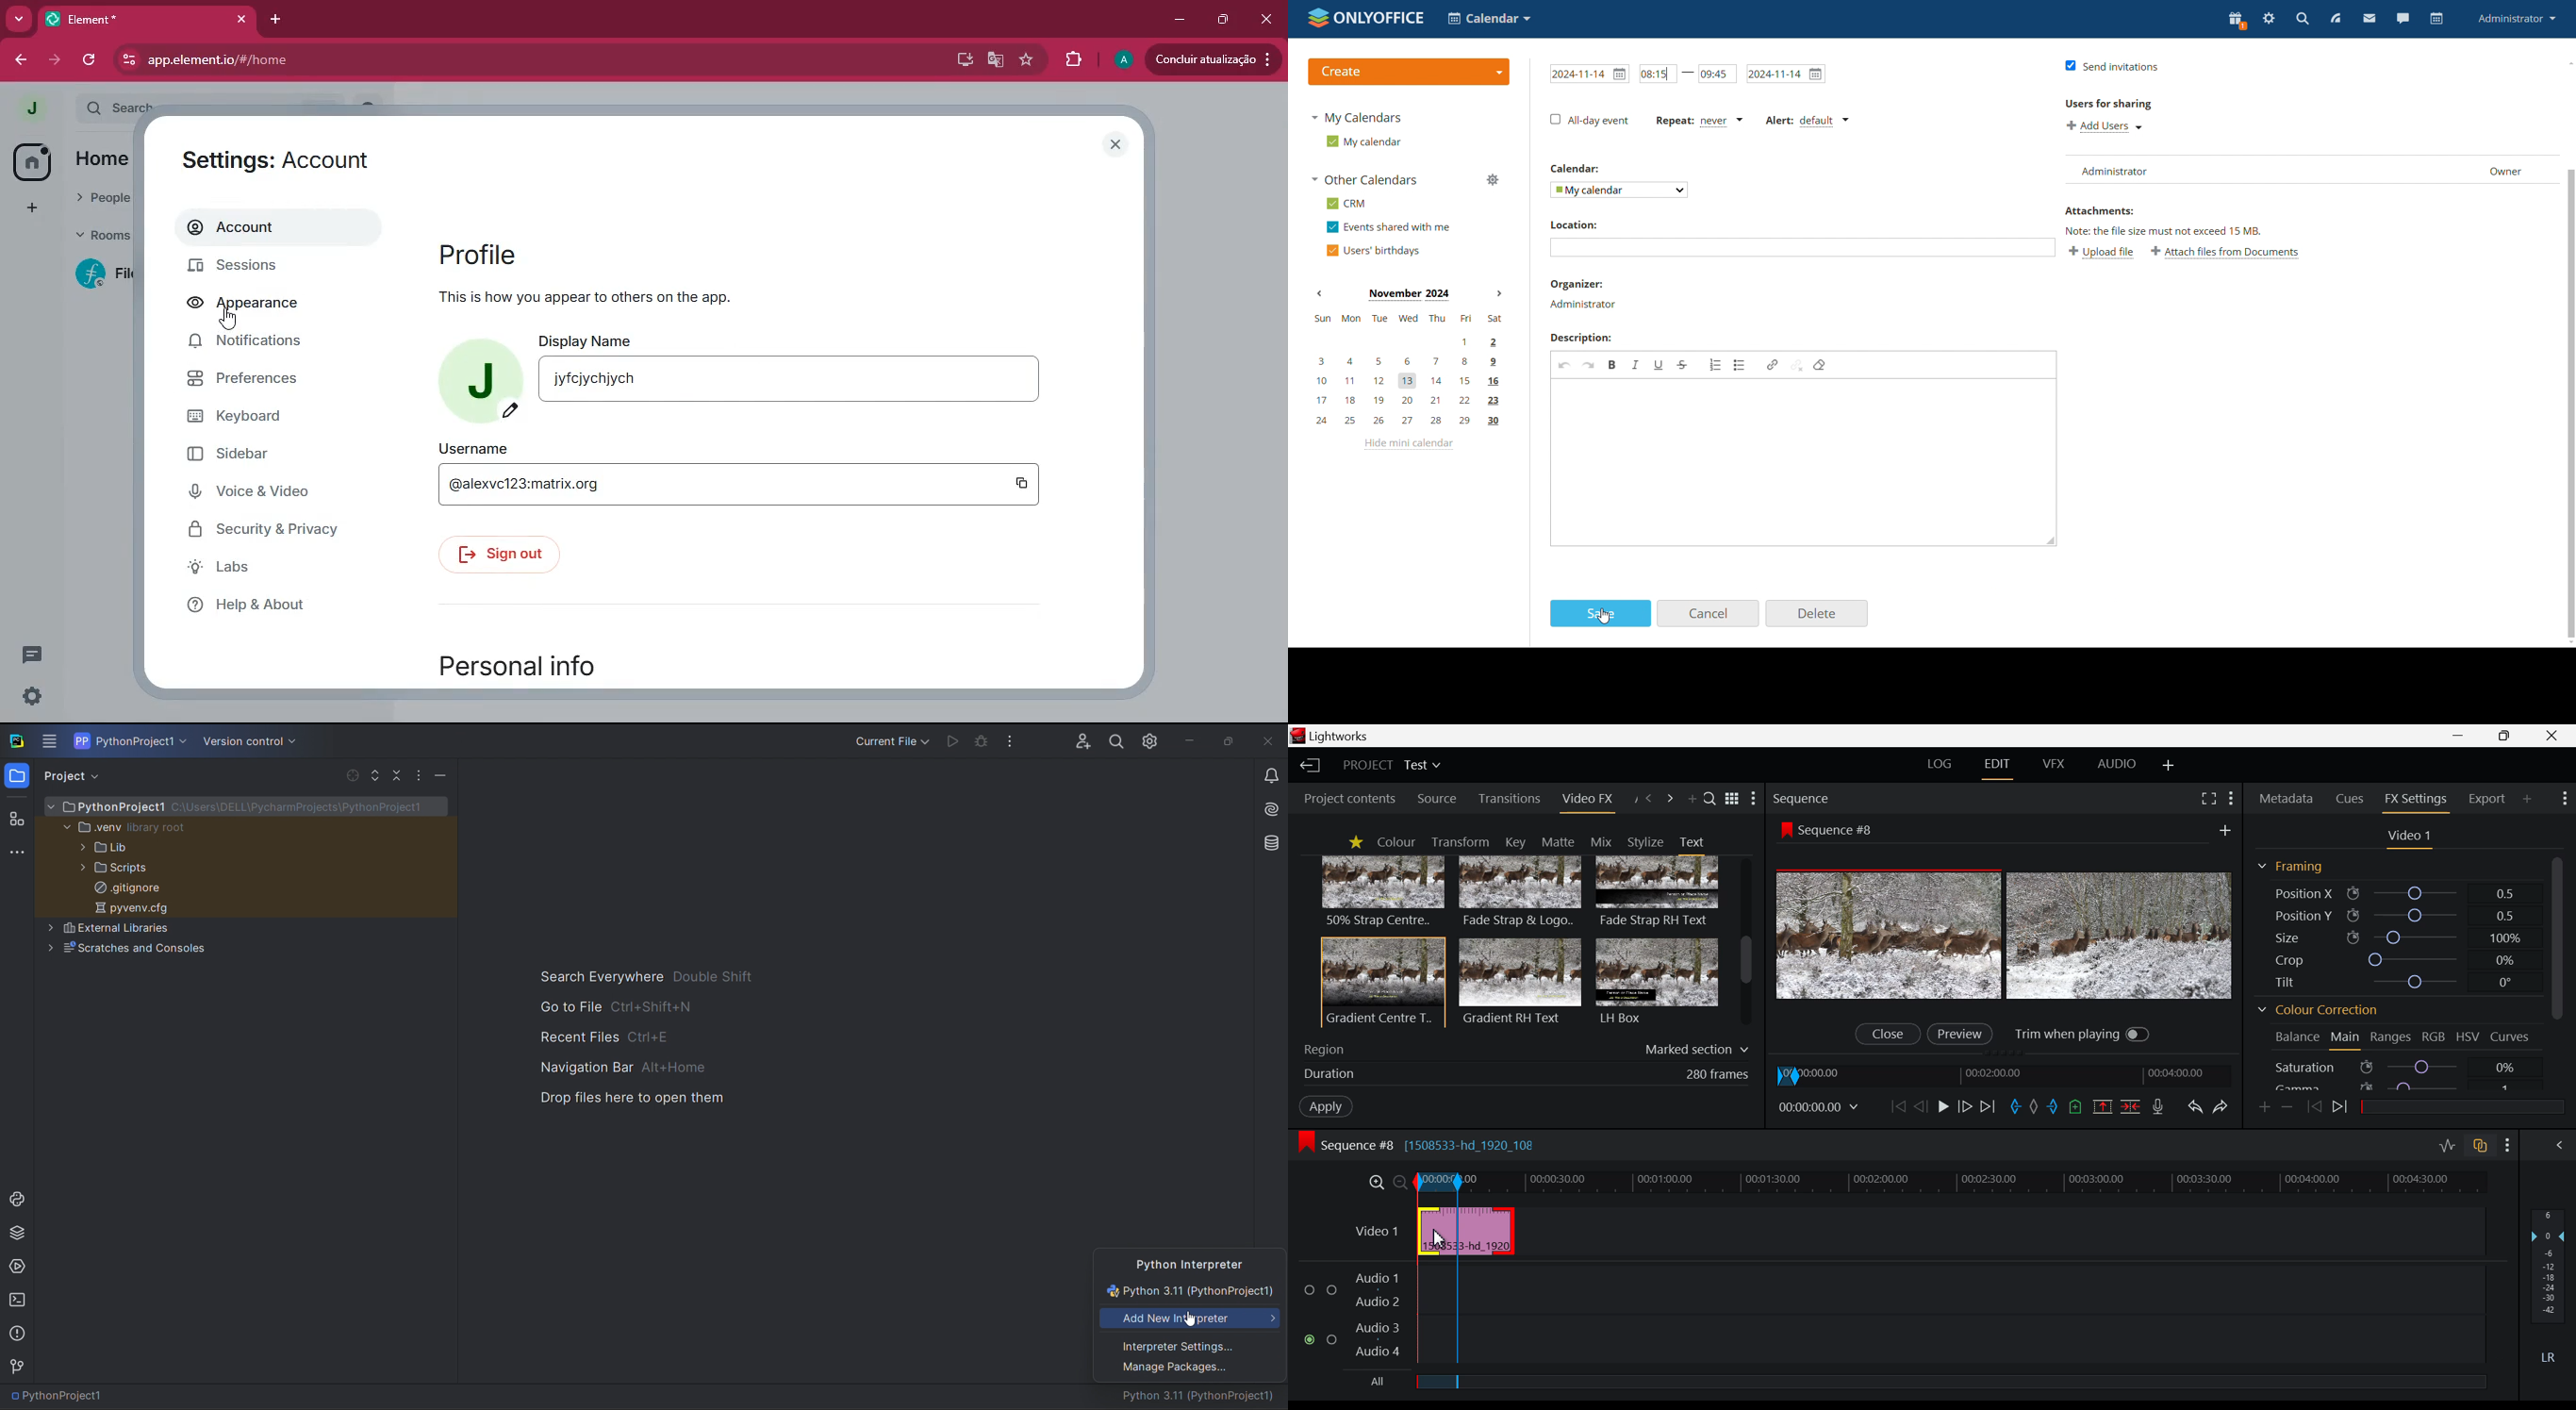  Describe the element at coordinates (17, 1236) in the screenshot. I see `python package` at that location.